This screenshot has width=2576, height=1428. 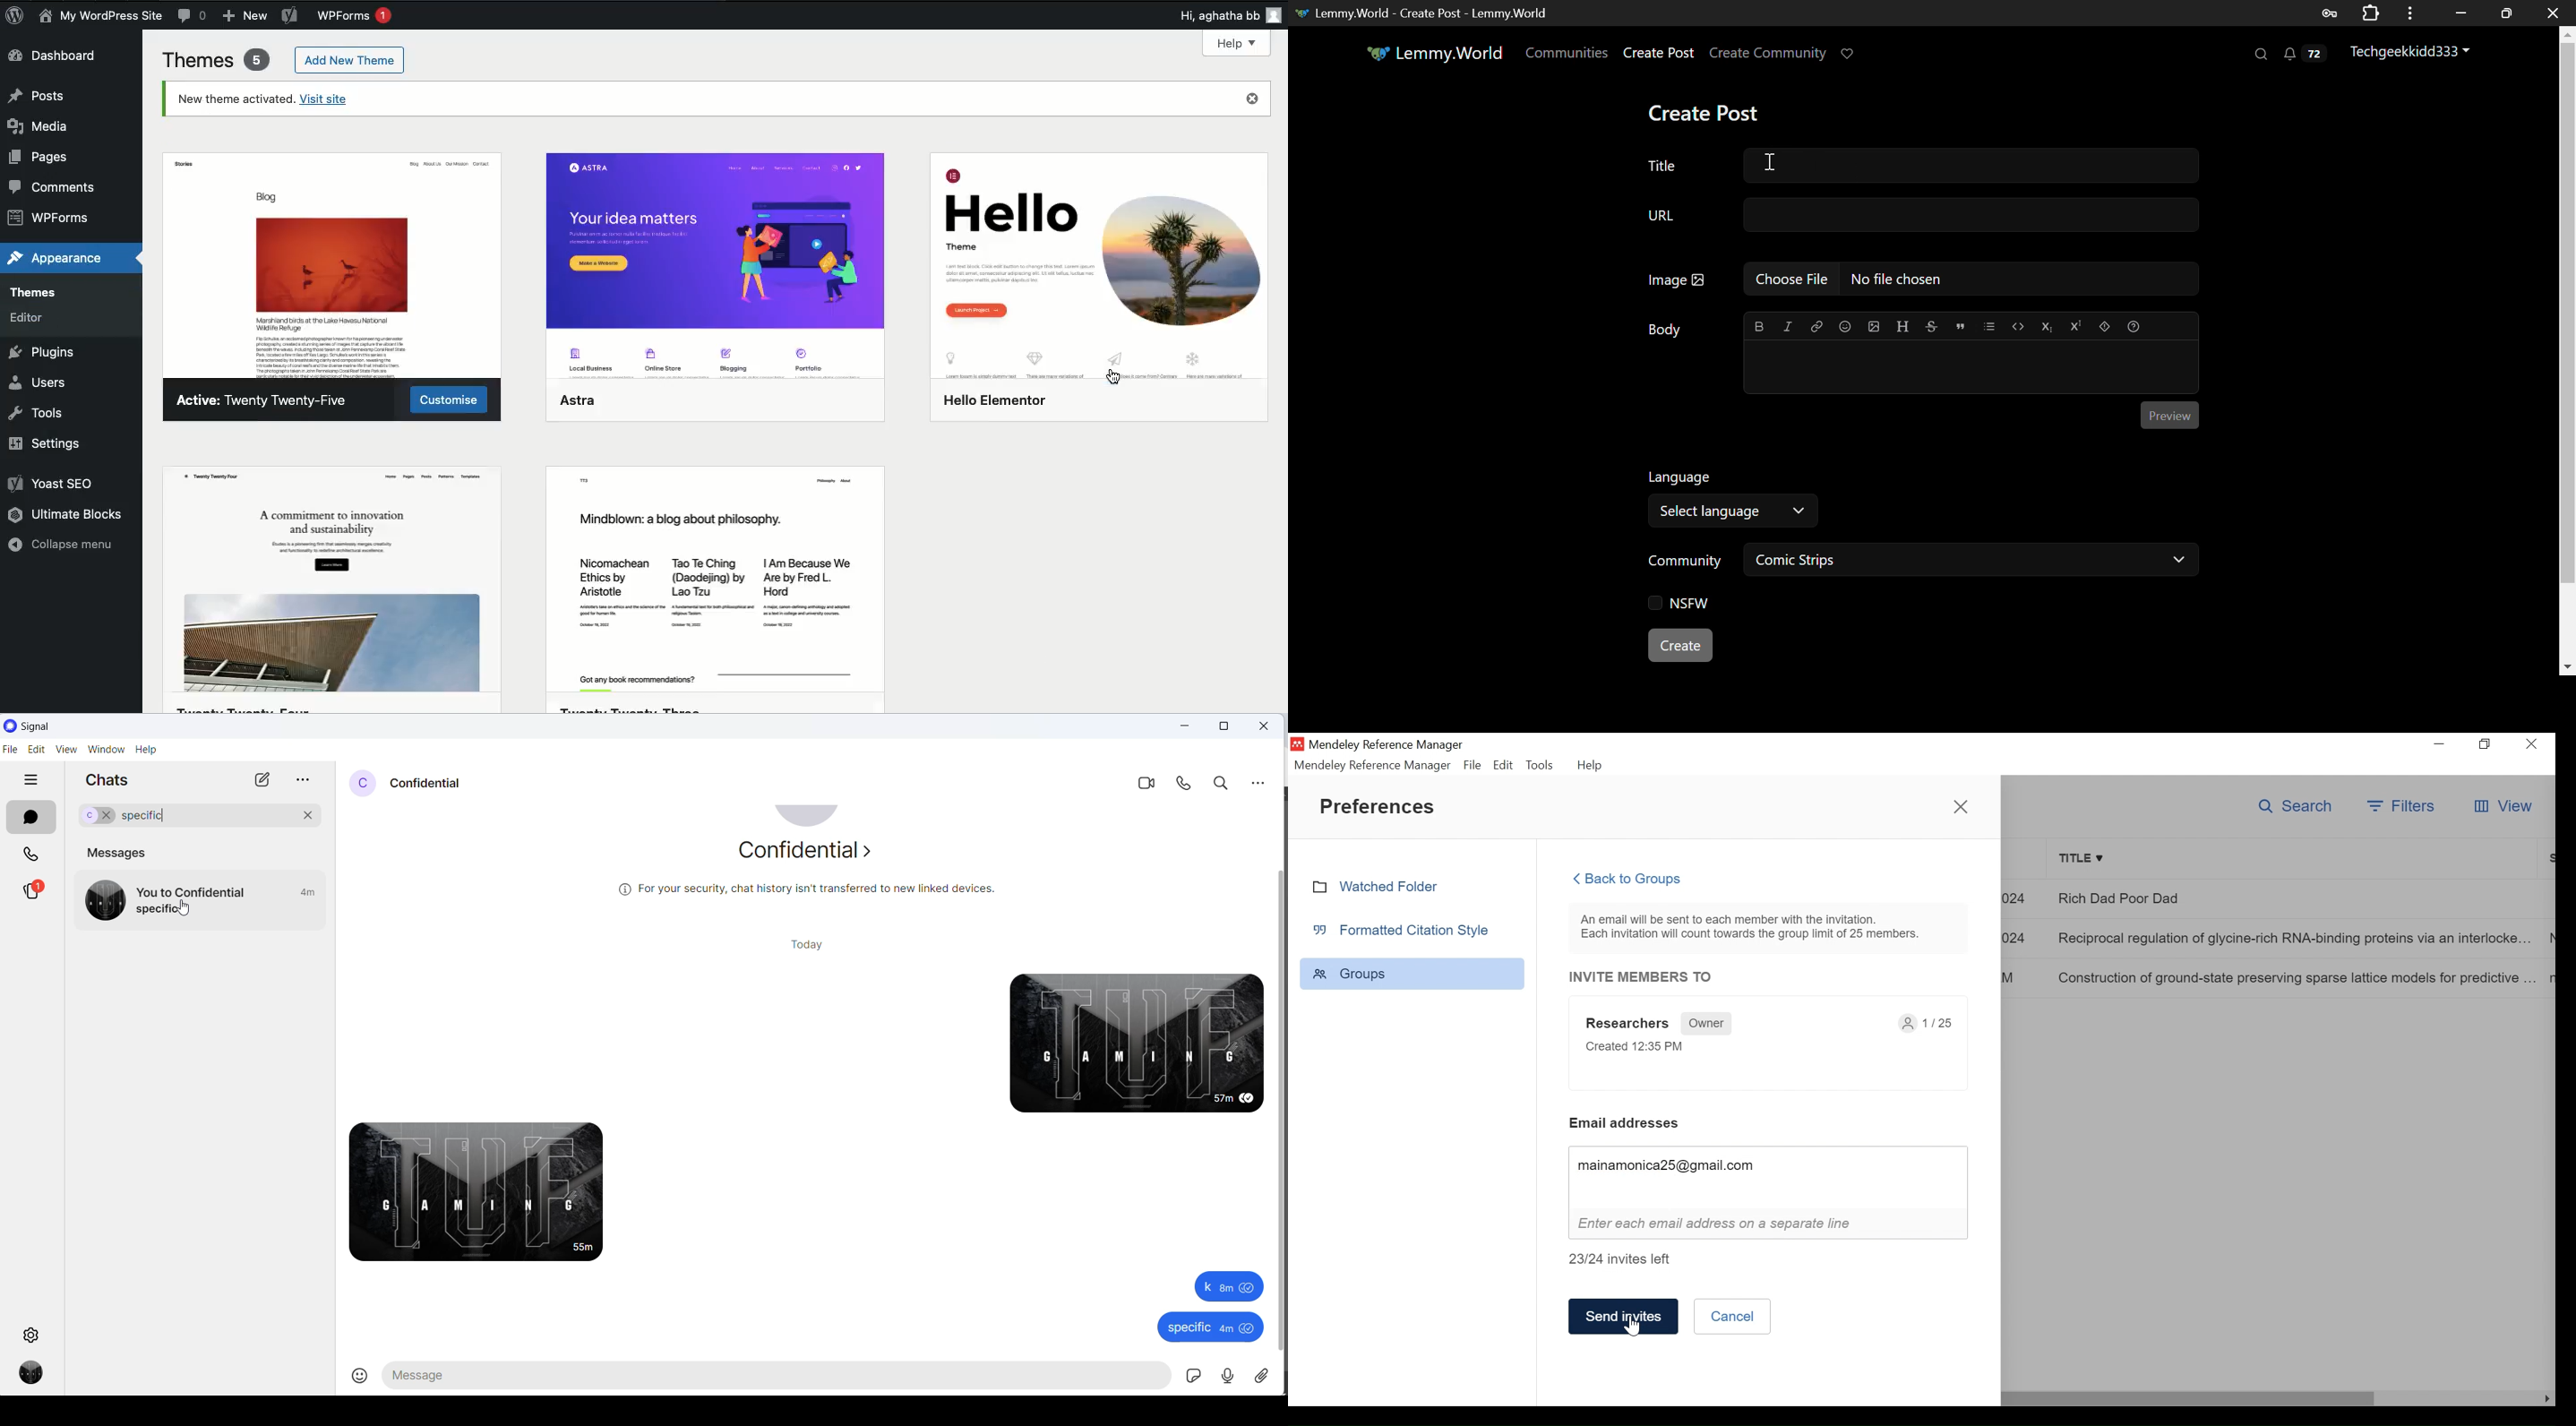 What do you see at coordinates (1110, 376) in the screenshot?
I see `cursor` at bounding box center [1110, 376].